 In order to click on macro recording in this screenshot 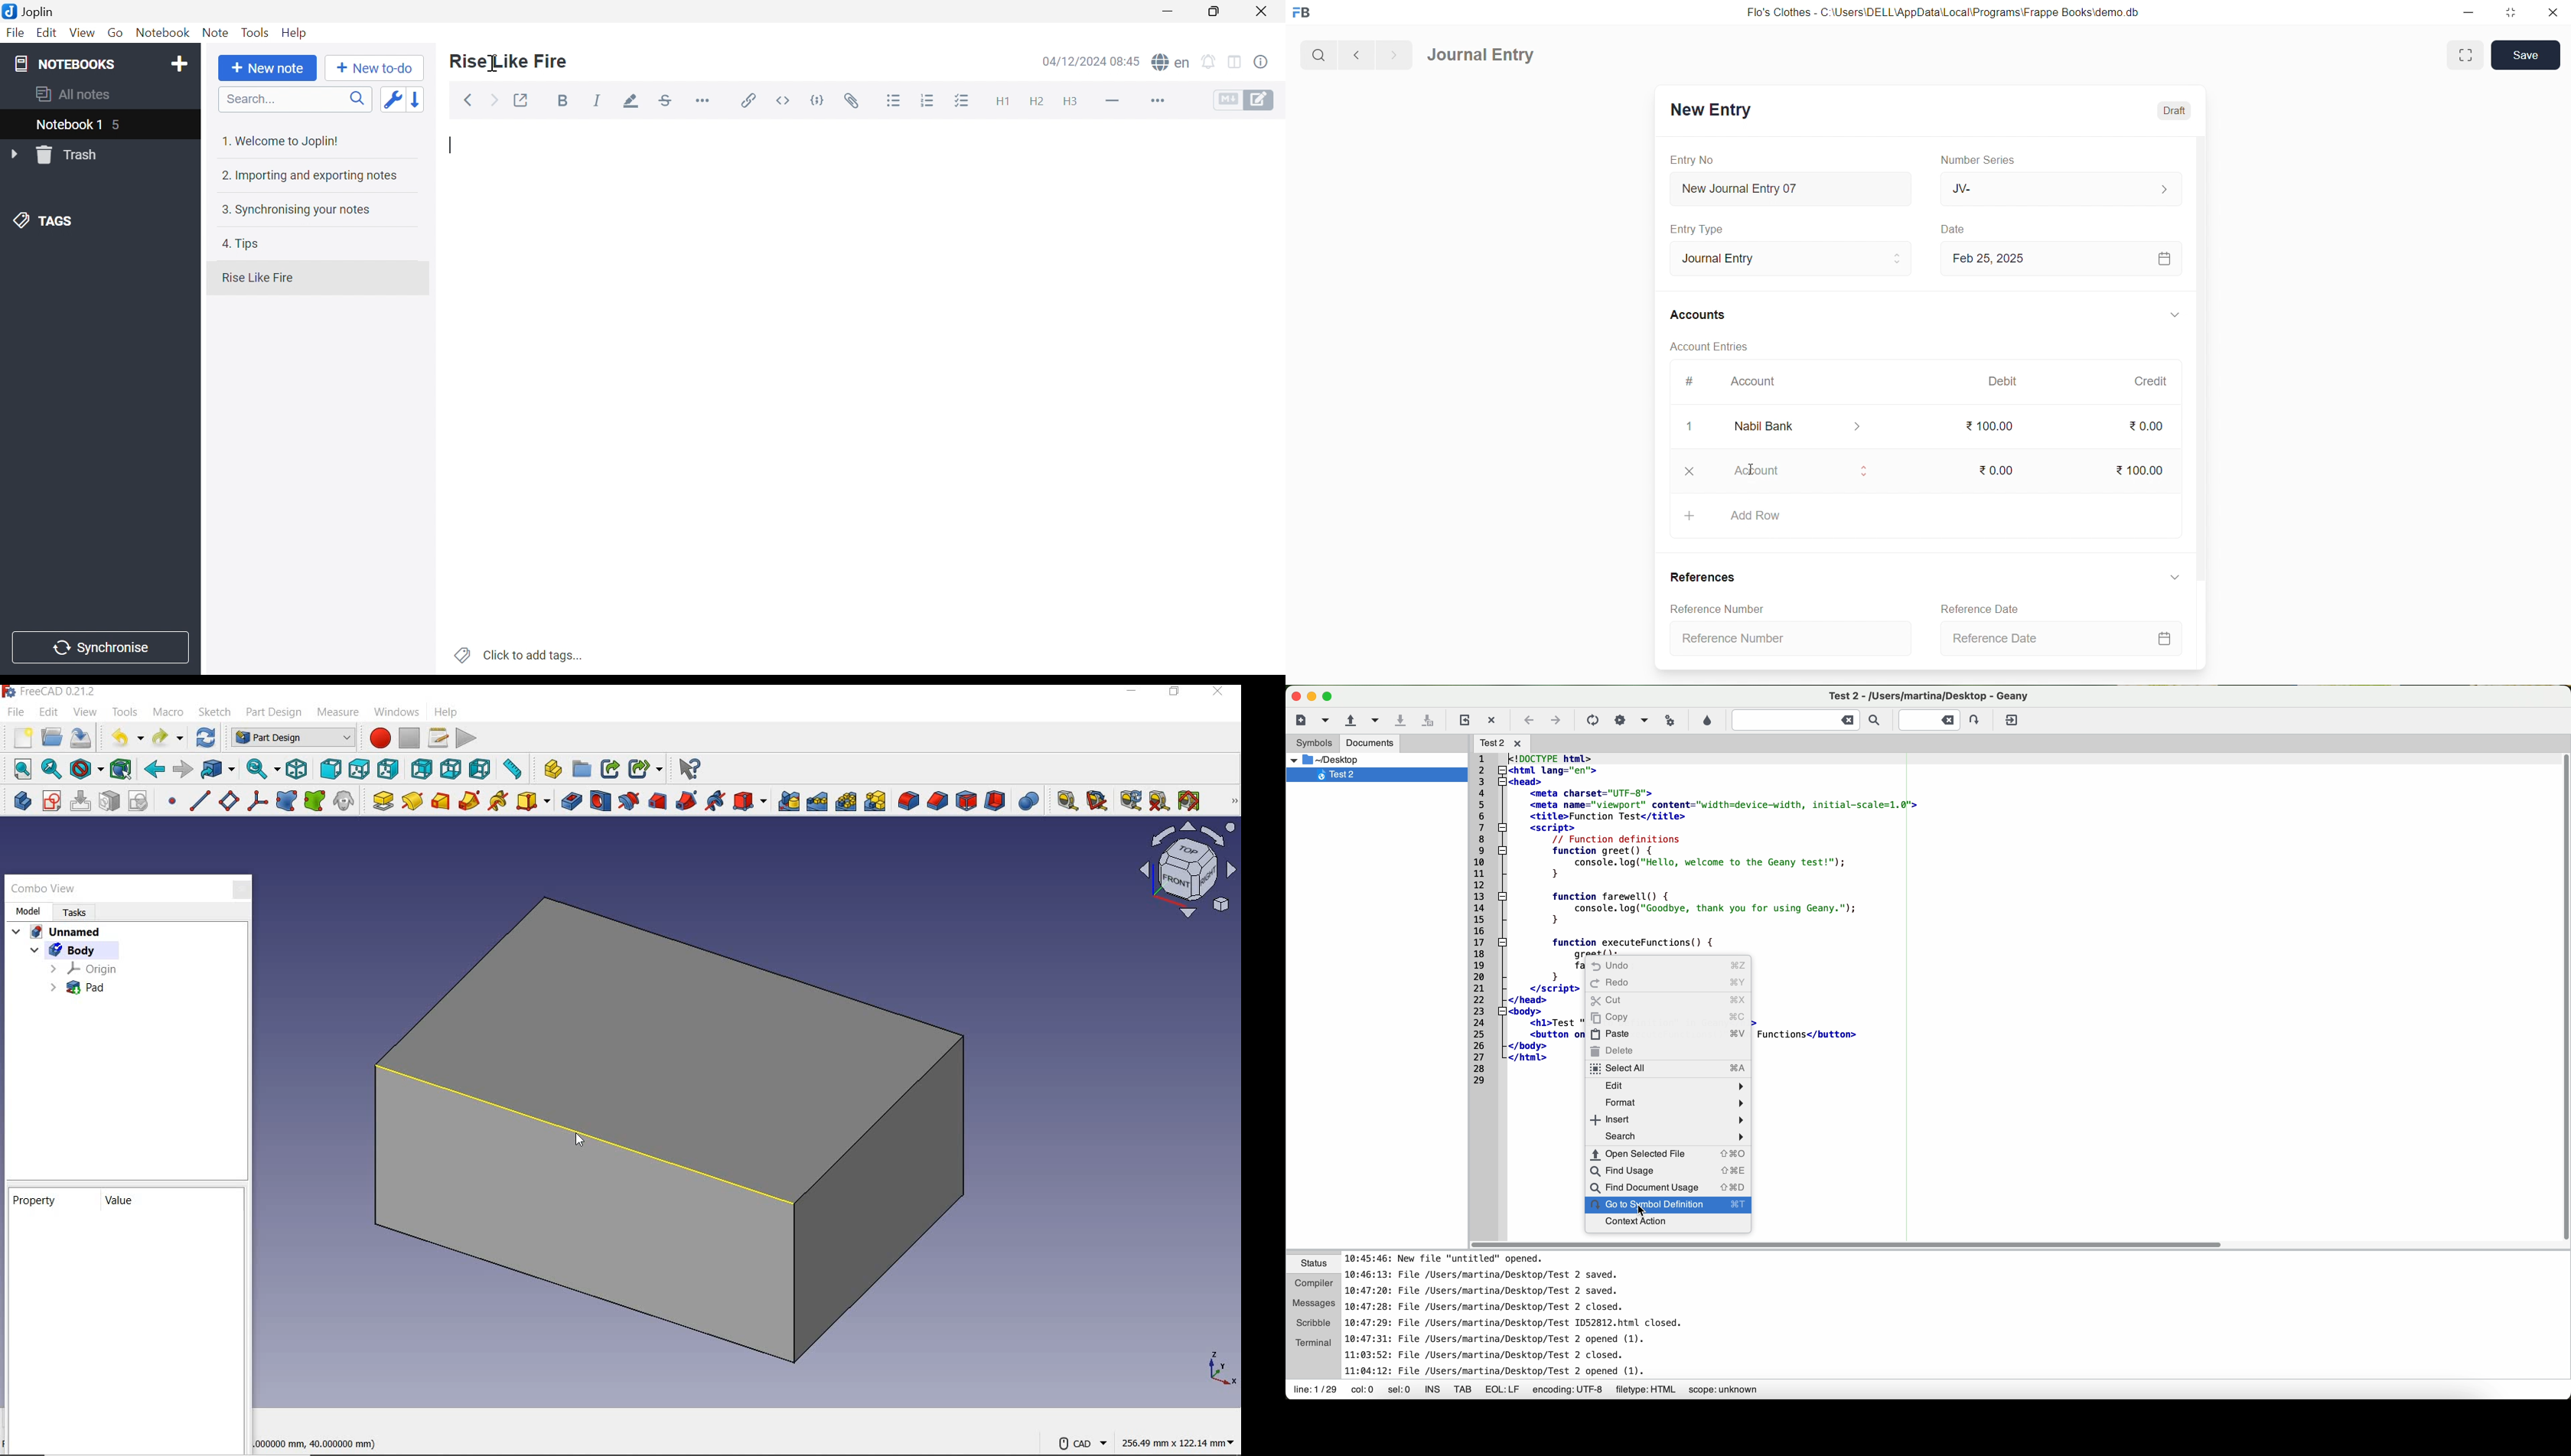, I will do `click(378, 738)`.